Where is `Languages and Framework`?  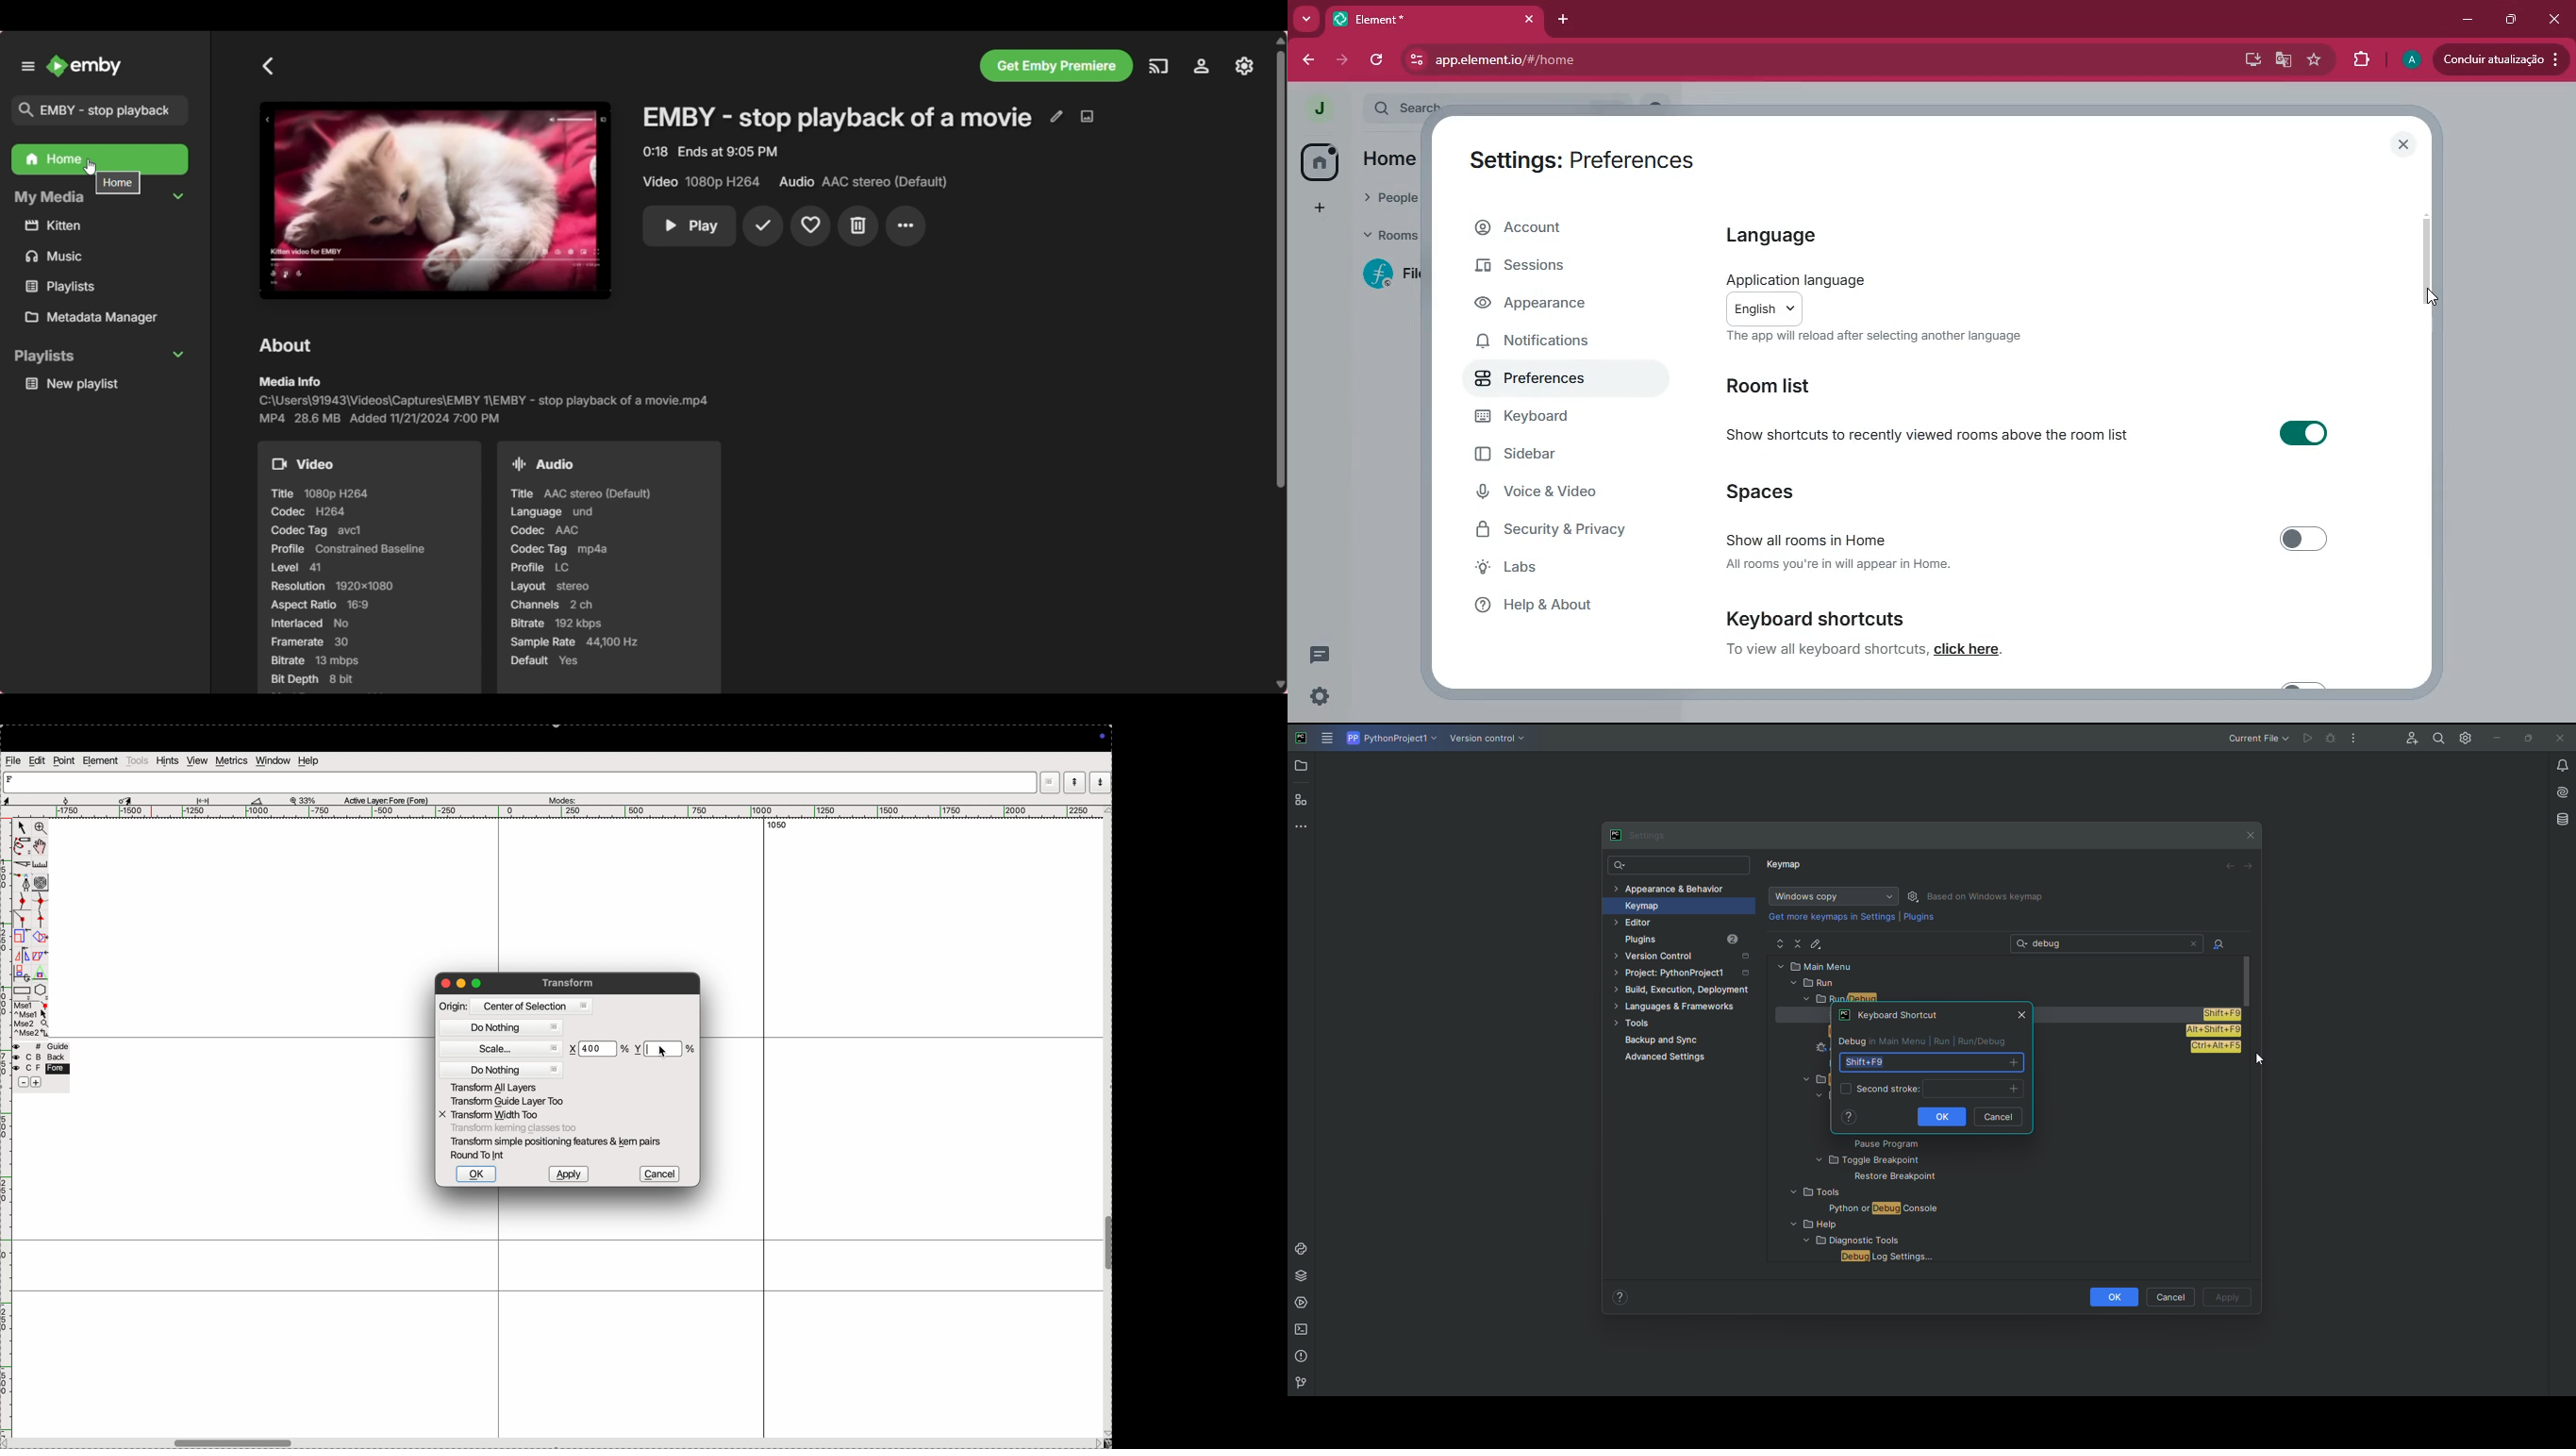 Languages and Framework is located at coordinates (1680, 1008).